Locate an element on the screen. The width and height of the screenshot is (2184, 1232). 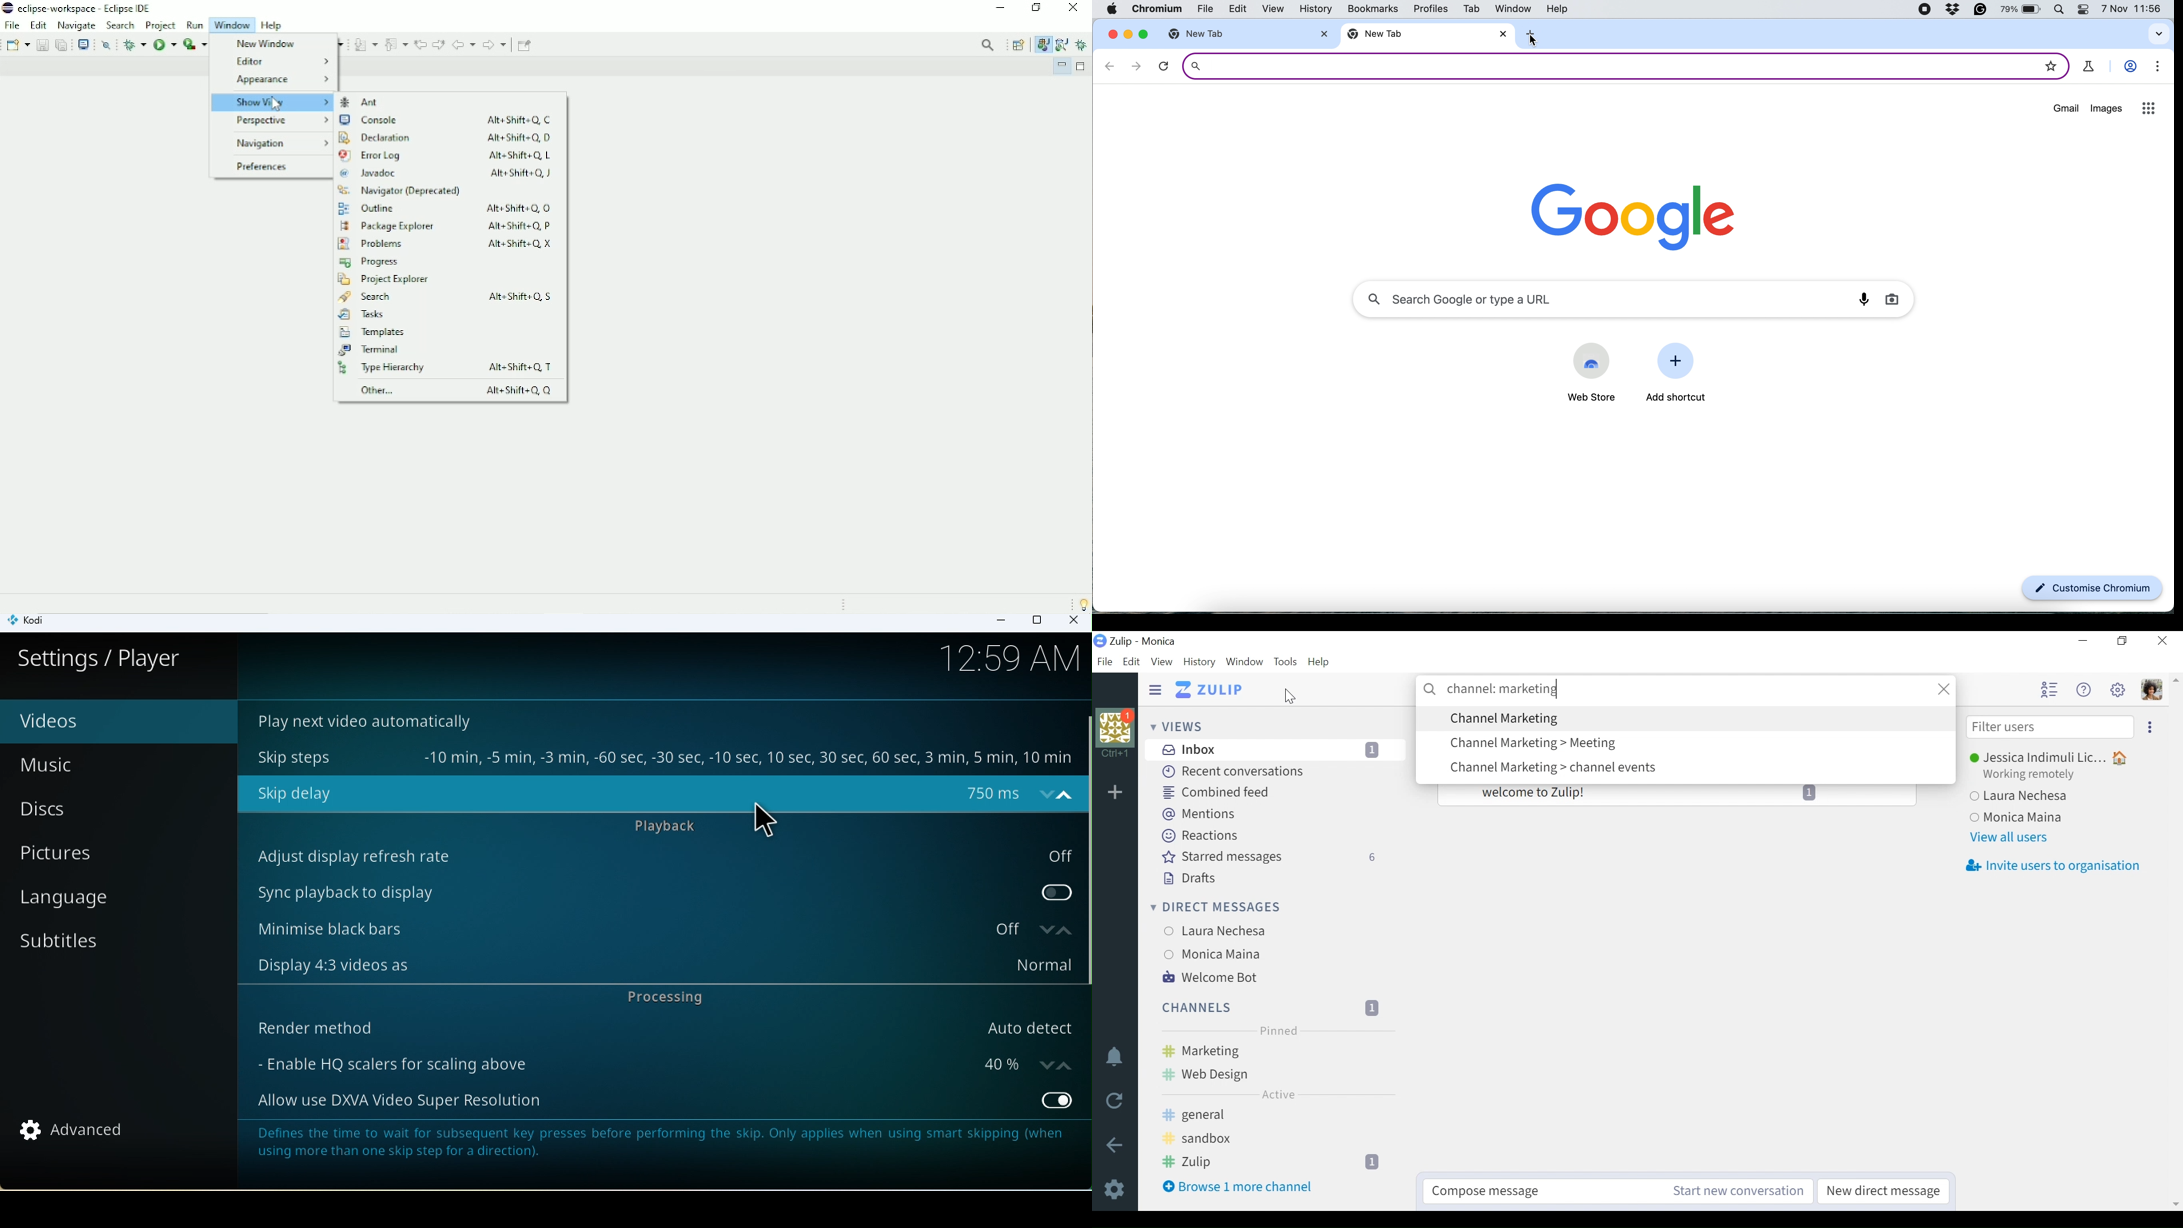
channel is located at coordinates (1280, 1163).